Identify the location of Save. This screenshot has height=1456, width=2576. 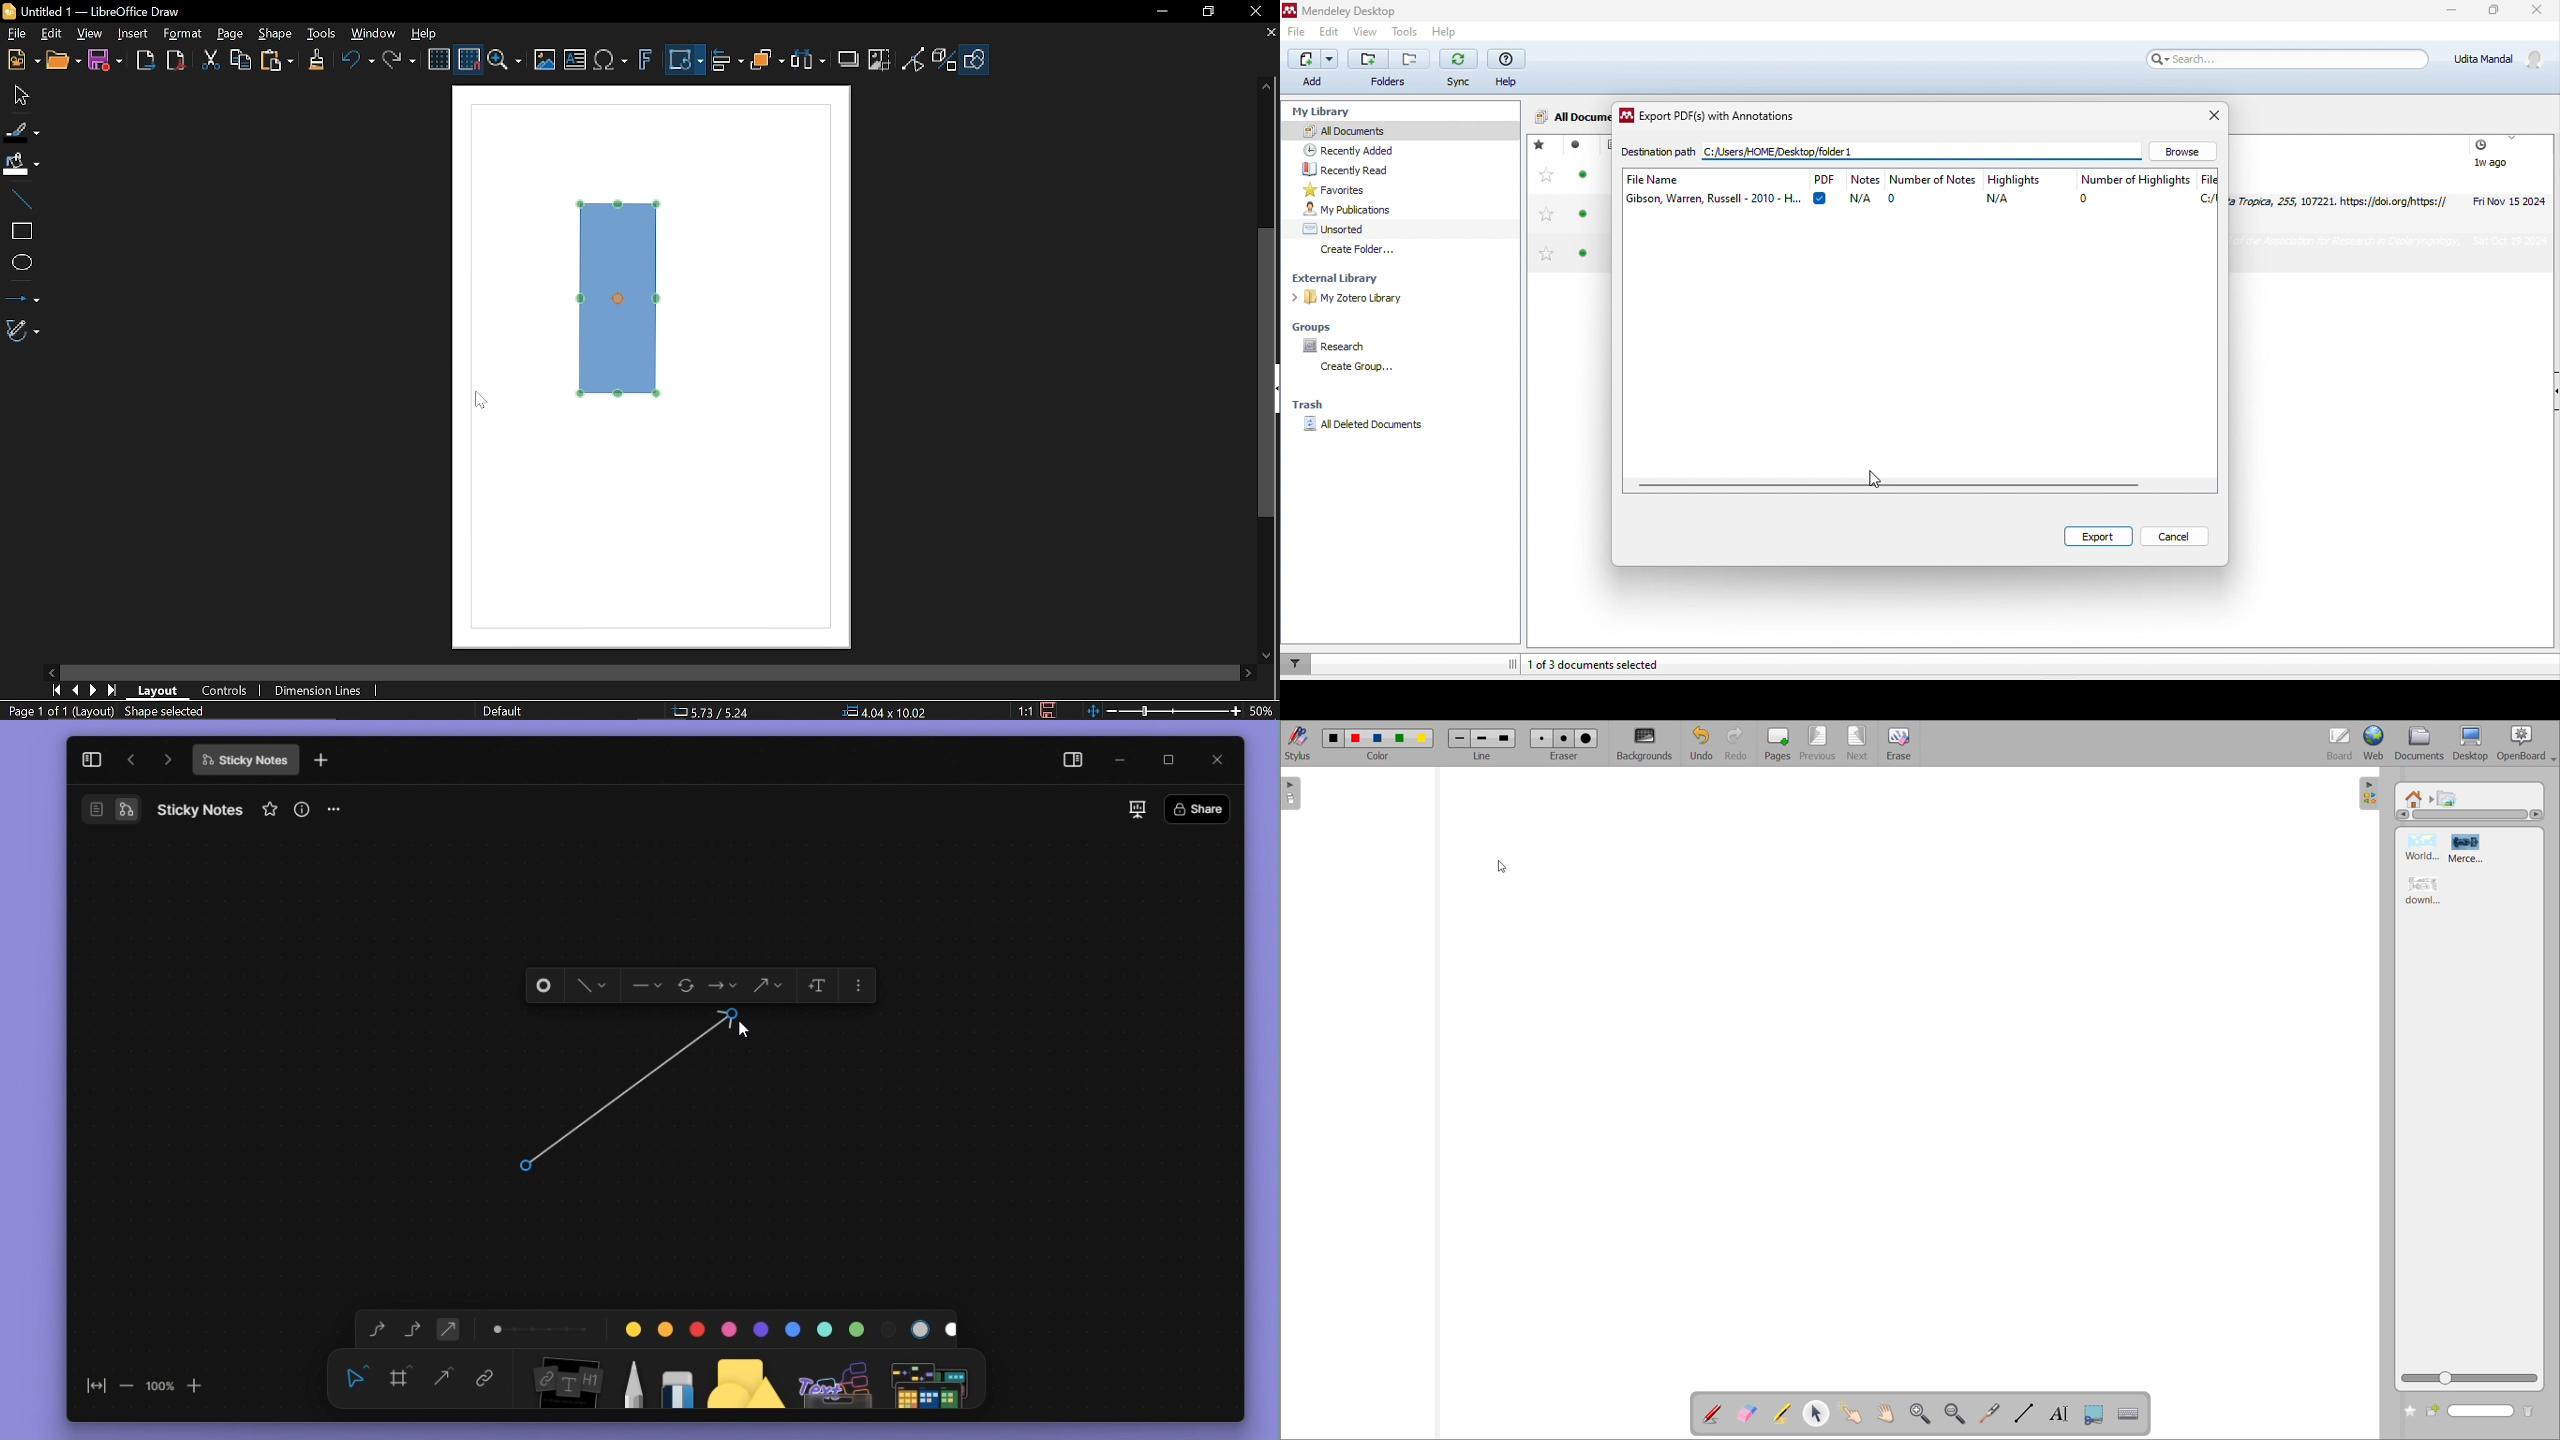
(104, 62).